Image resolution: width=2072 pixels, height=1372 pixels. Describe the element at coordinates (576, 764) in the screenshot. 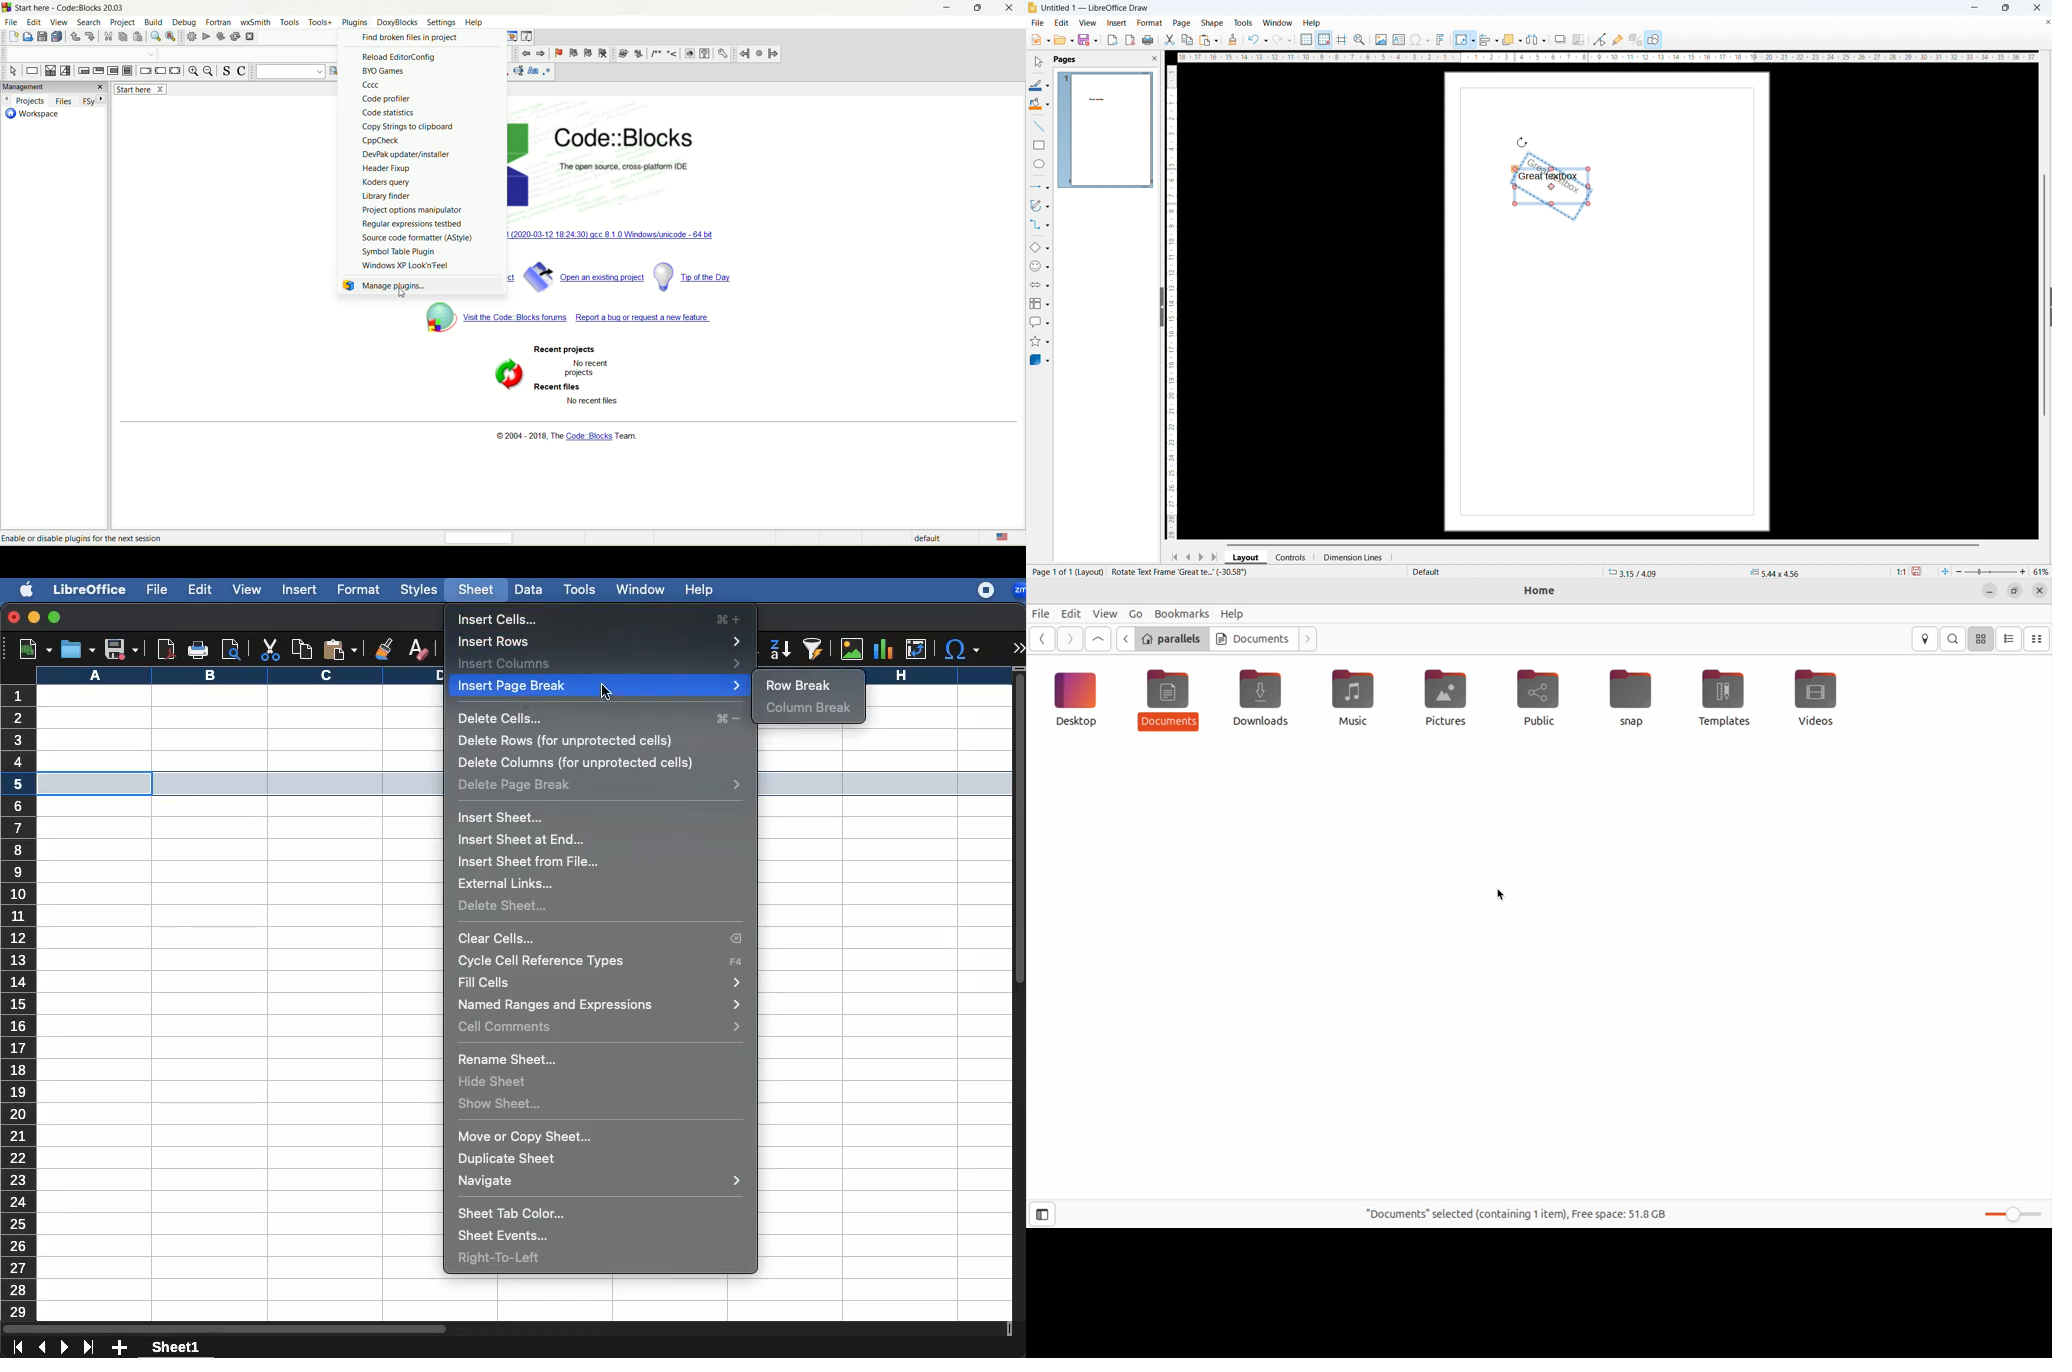

I see `delete columns (for unprotected cells)` at that location.